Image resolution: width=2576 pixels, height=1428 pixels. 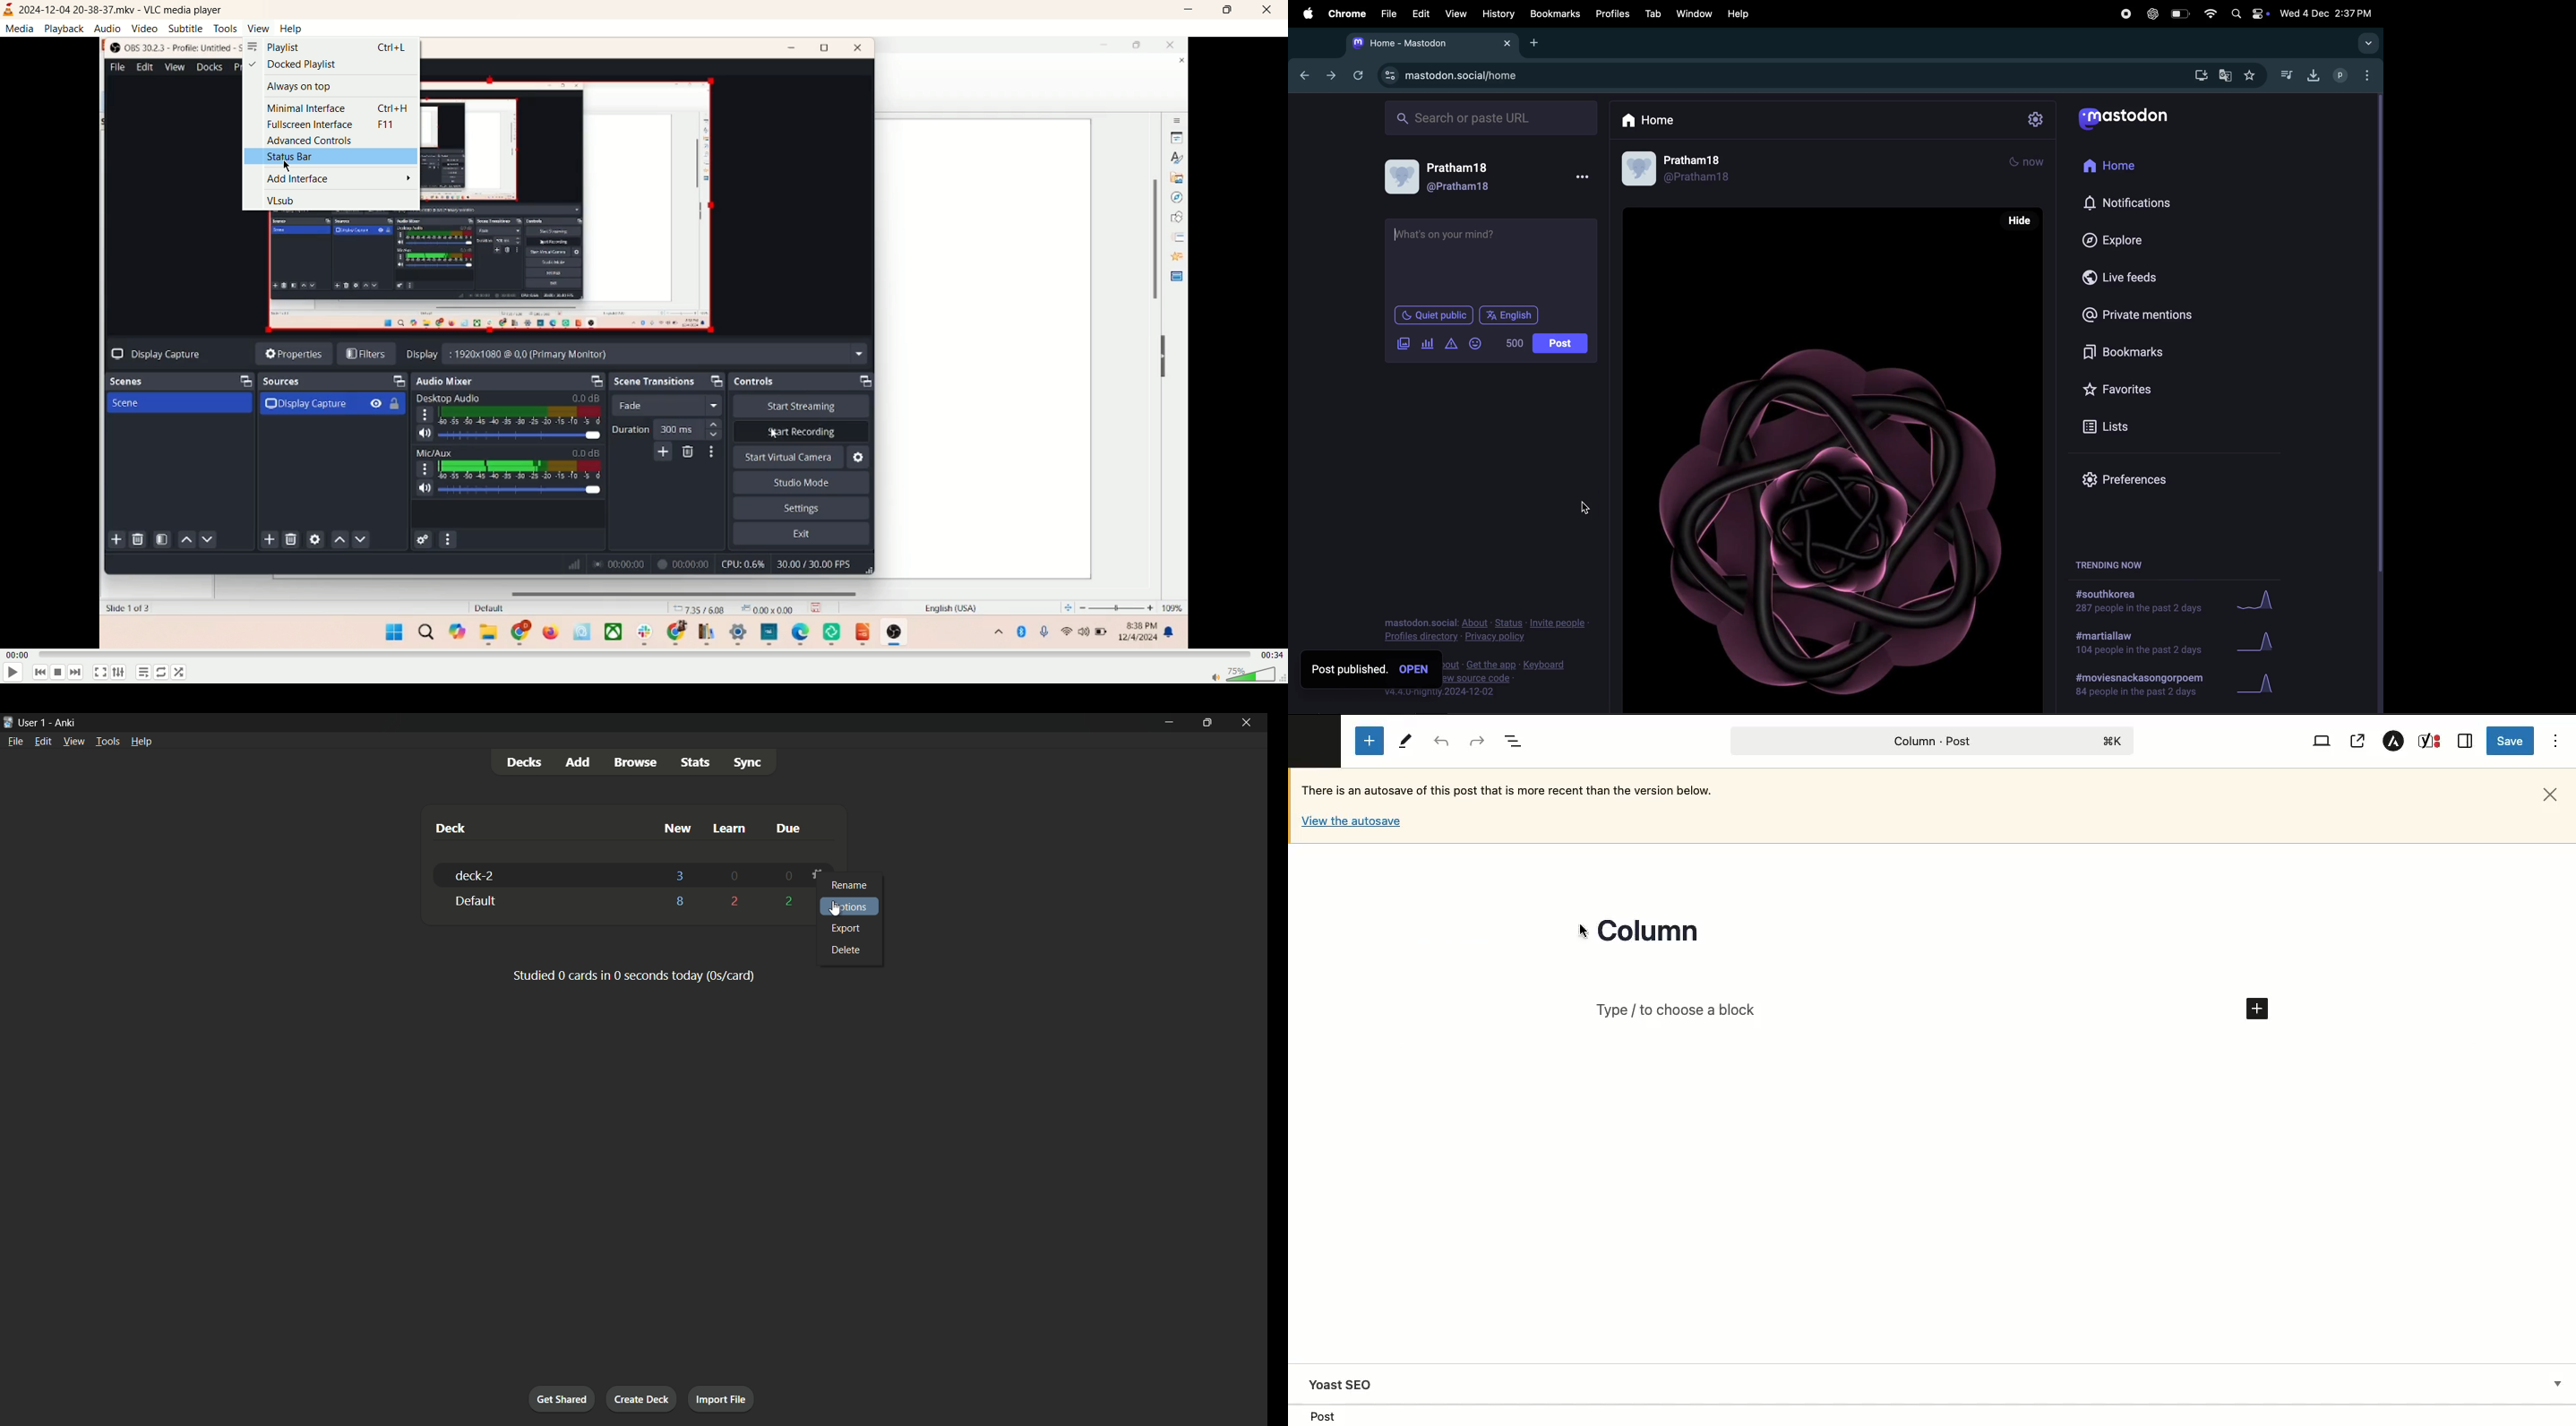 I want to click on Post, so click(x=1933, y=741).